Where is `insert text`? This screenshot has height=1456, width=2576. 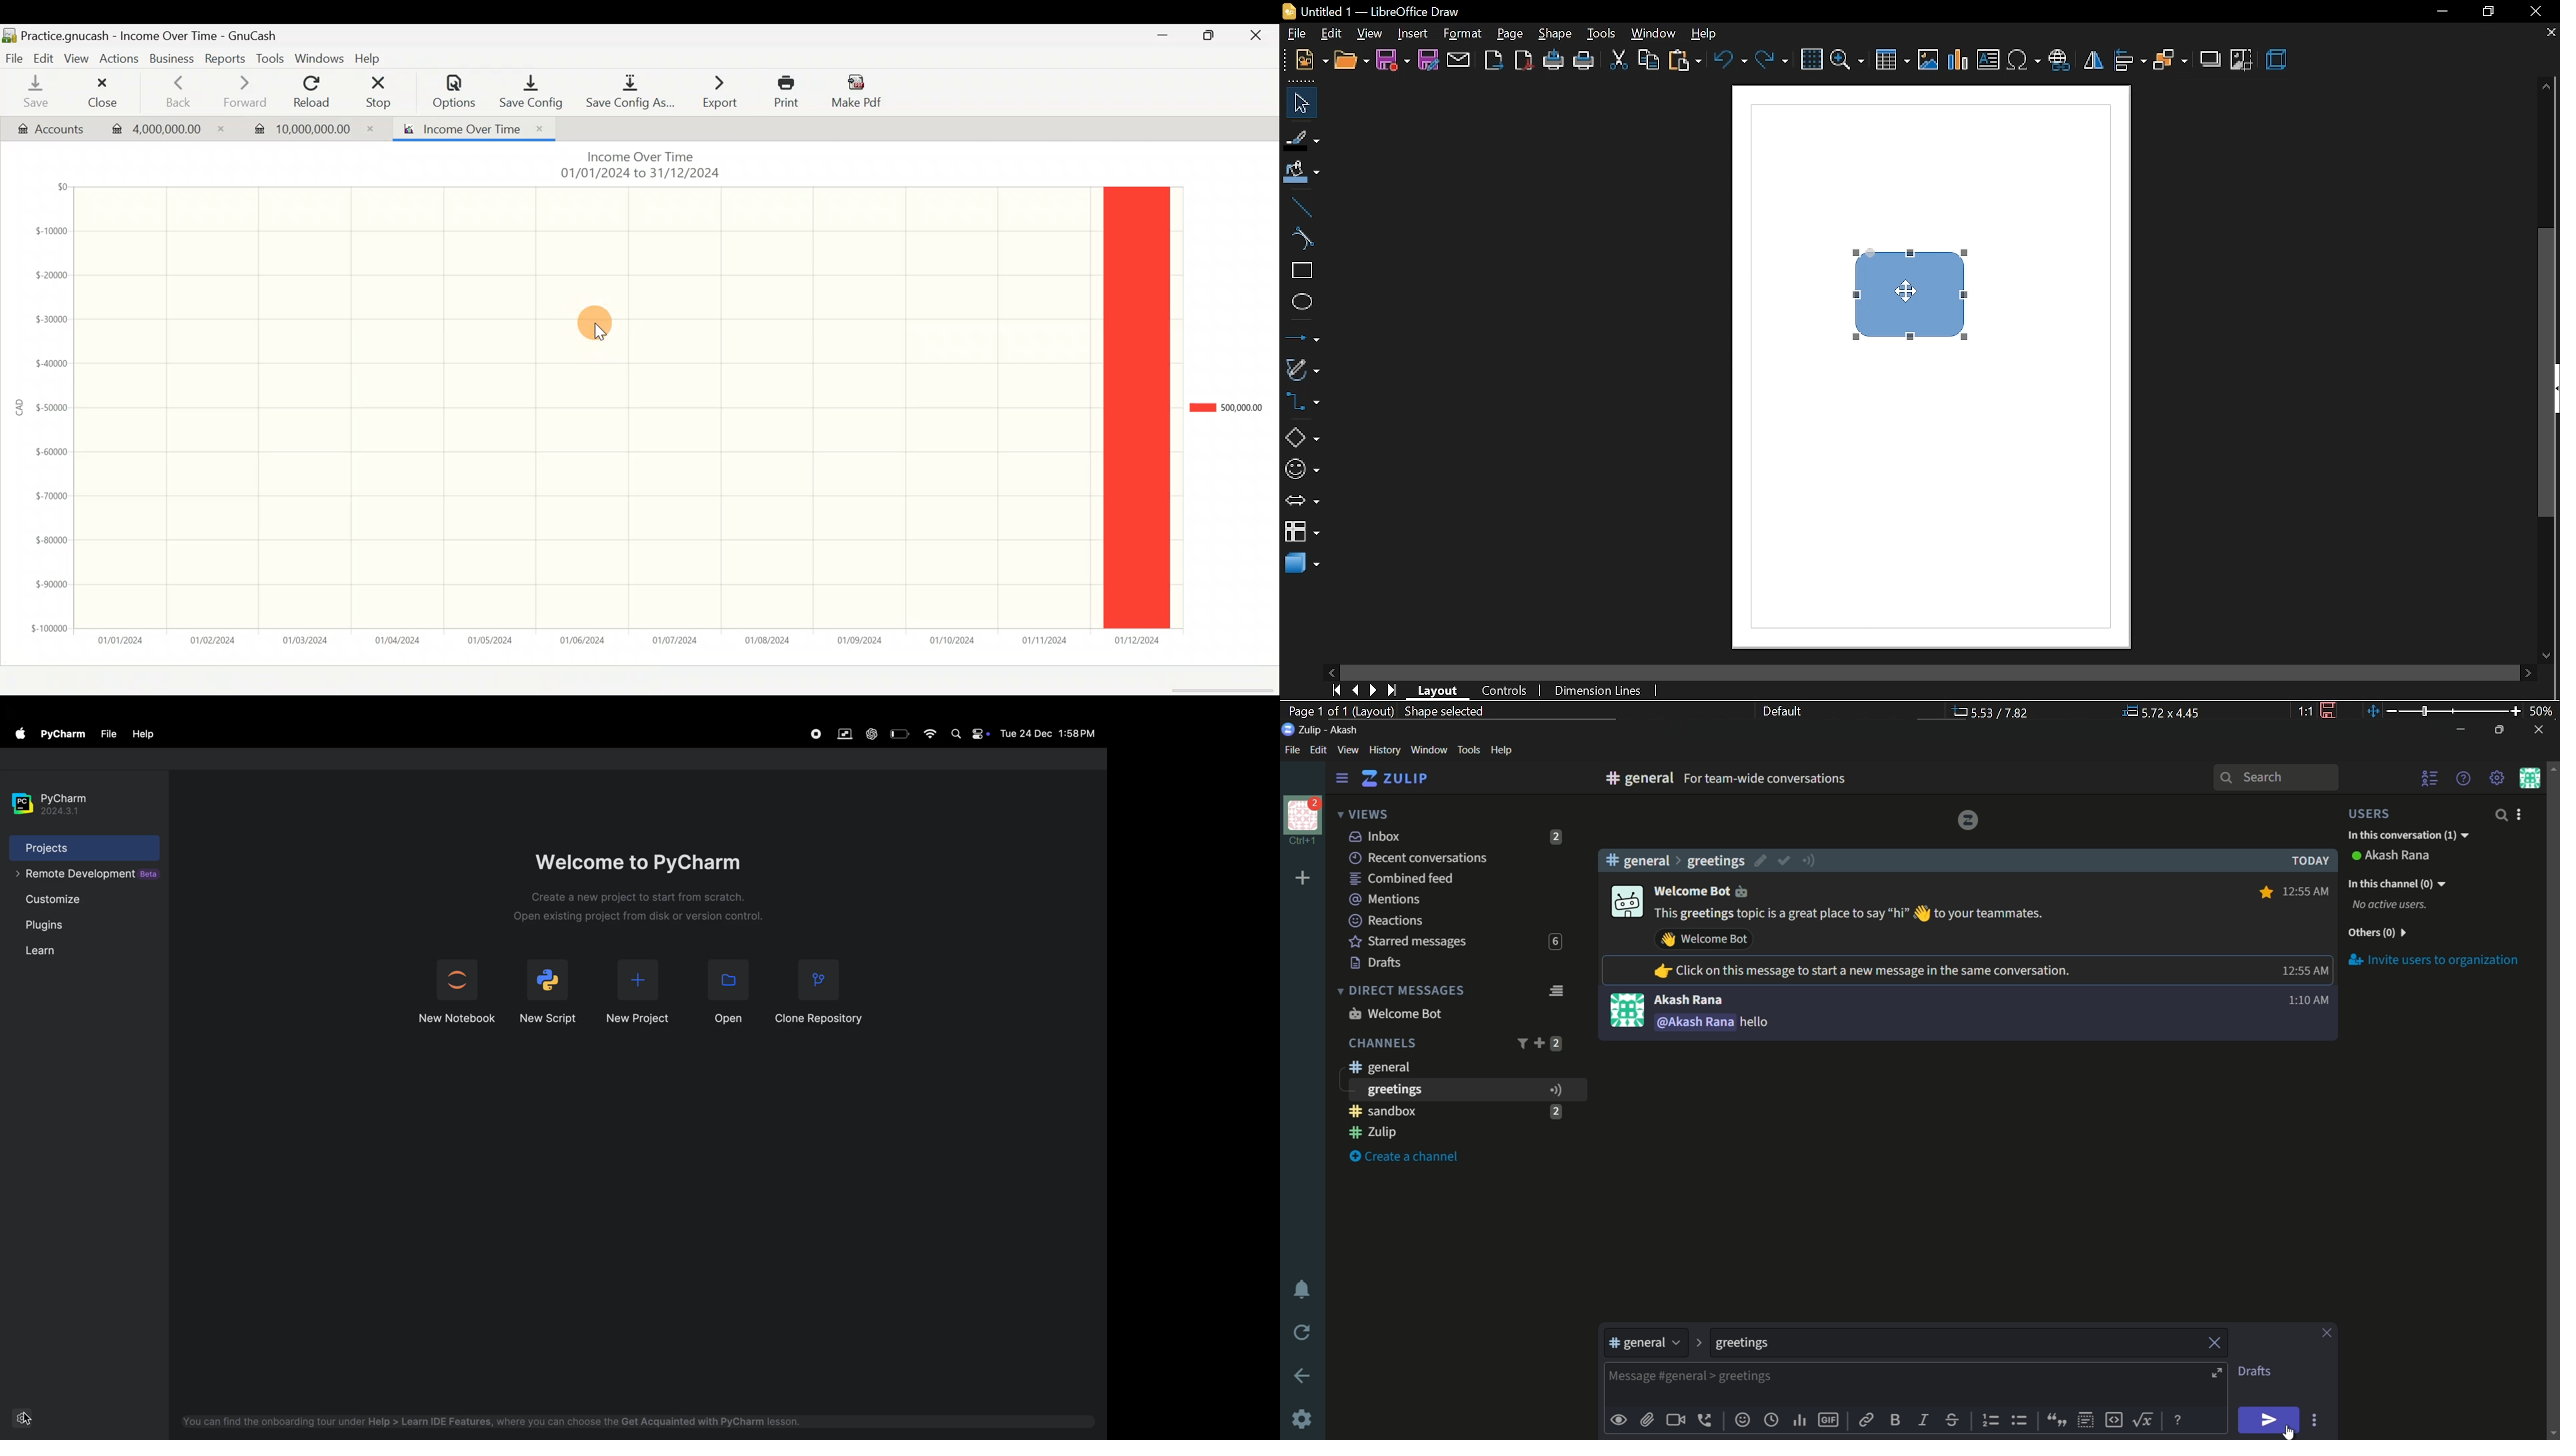 insert text is located at coordinates (1990, 61).